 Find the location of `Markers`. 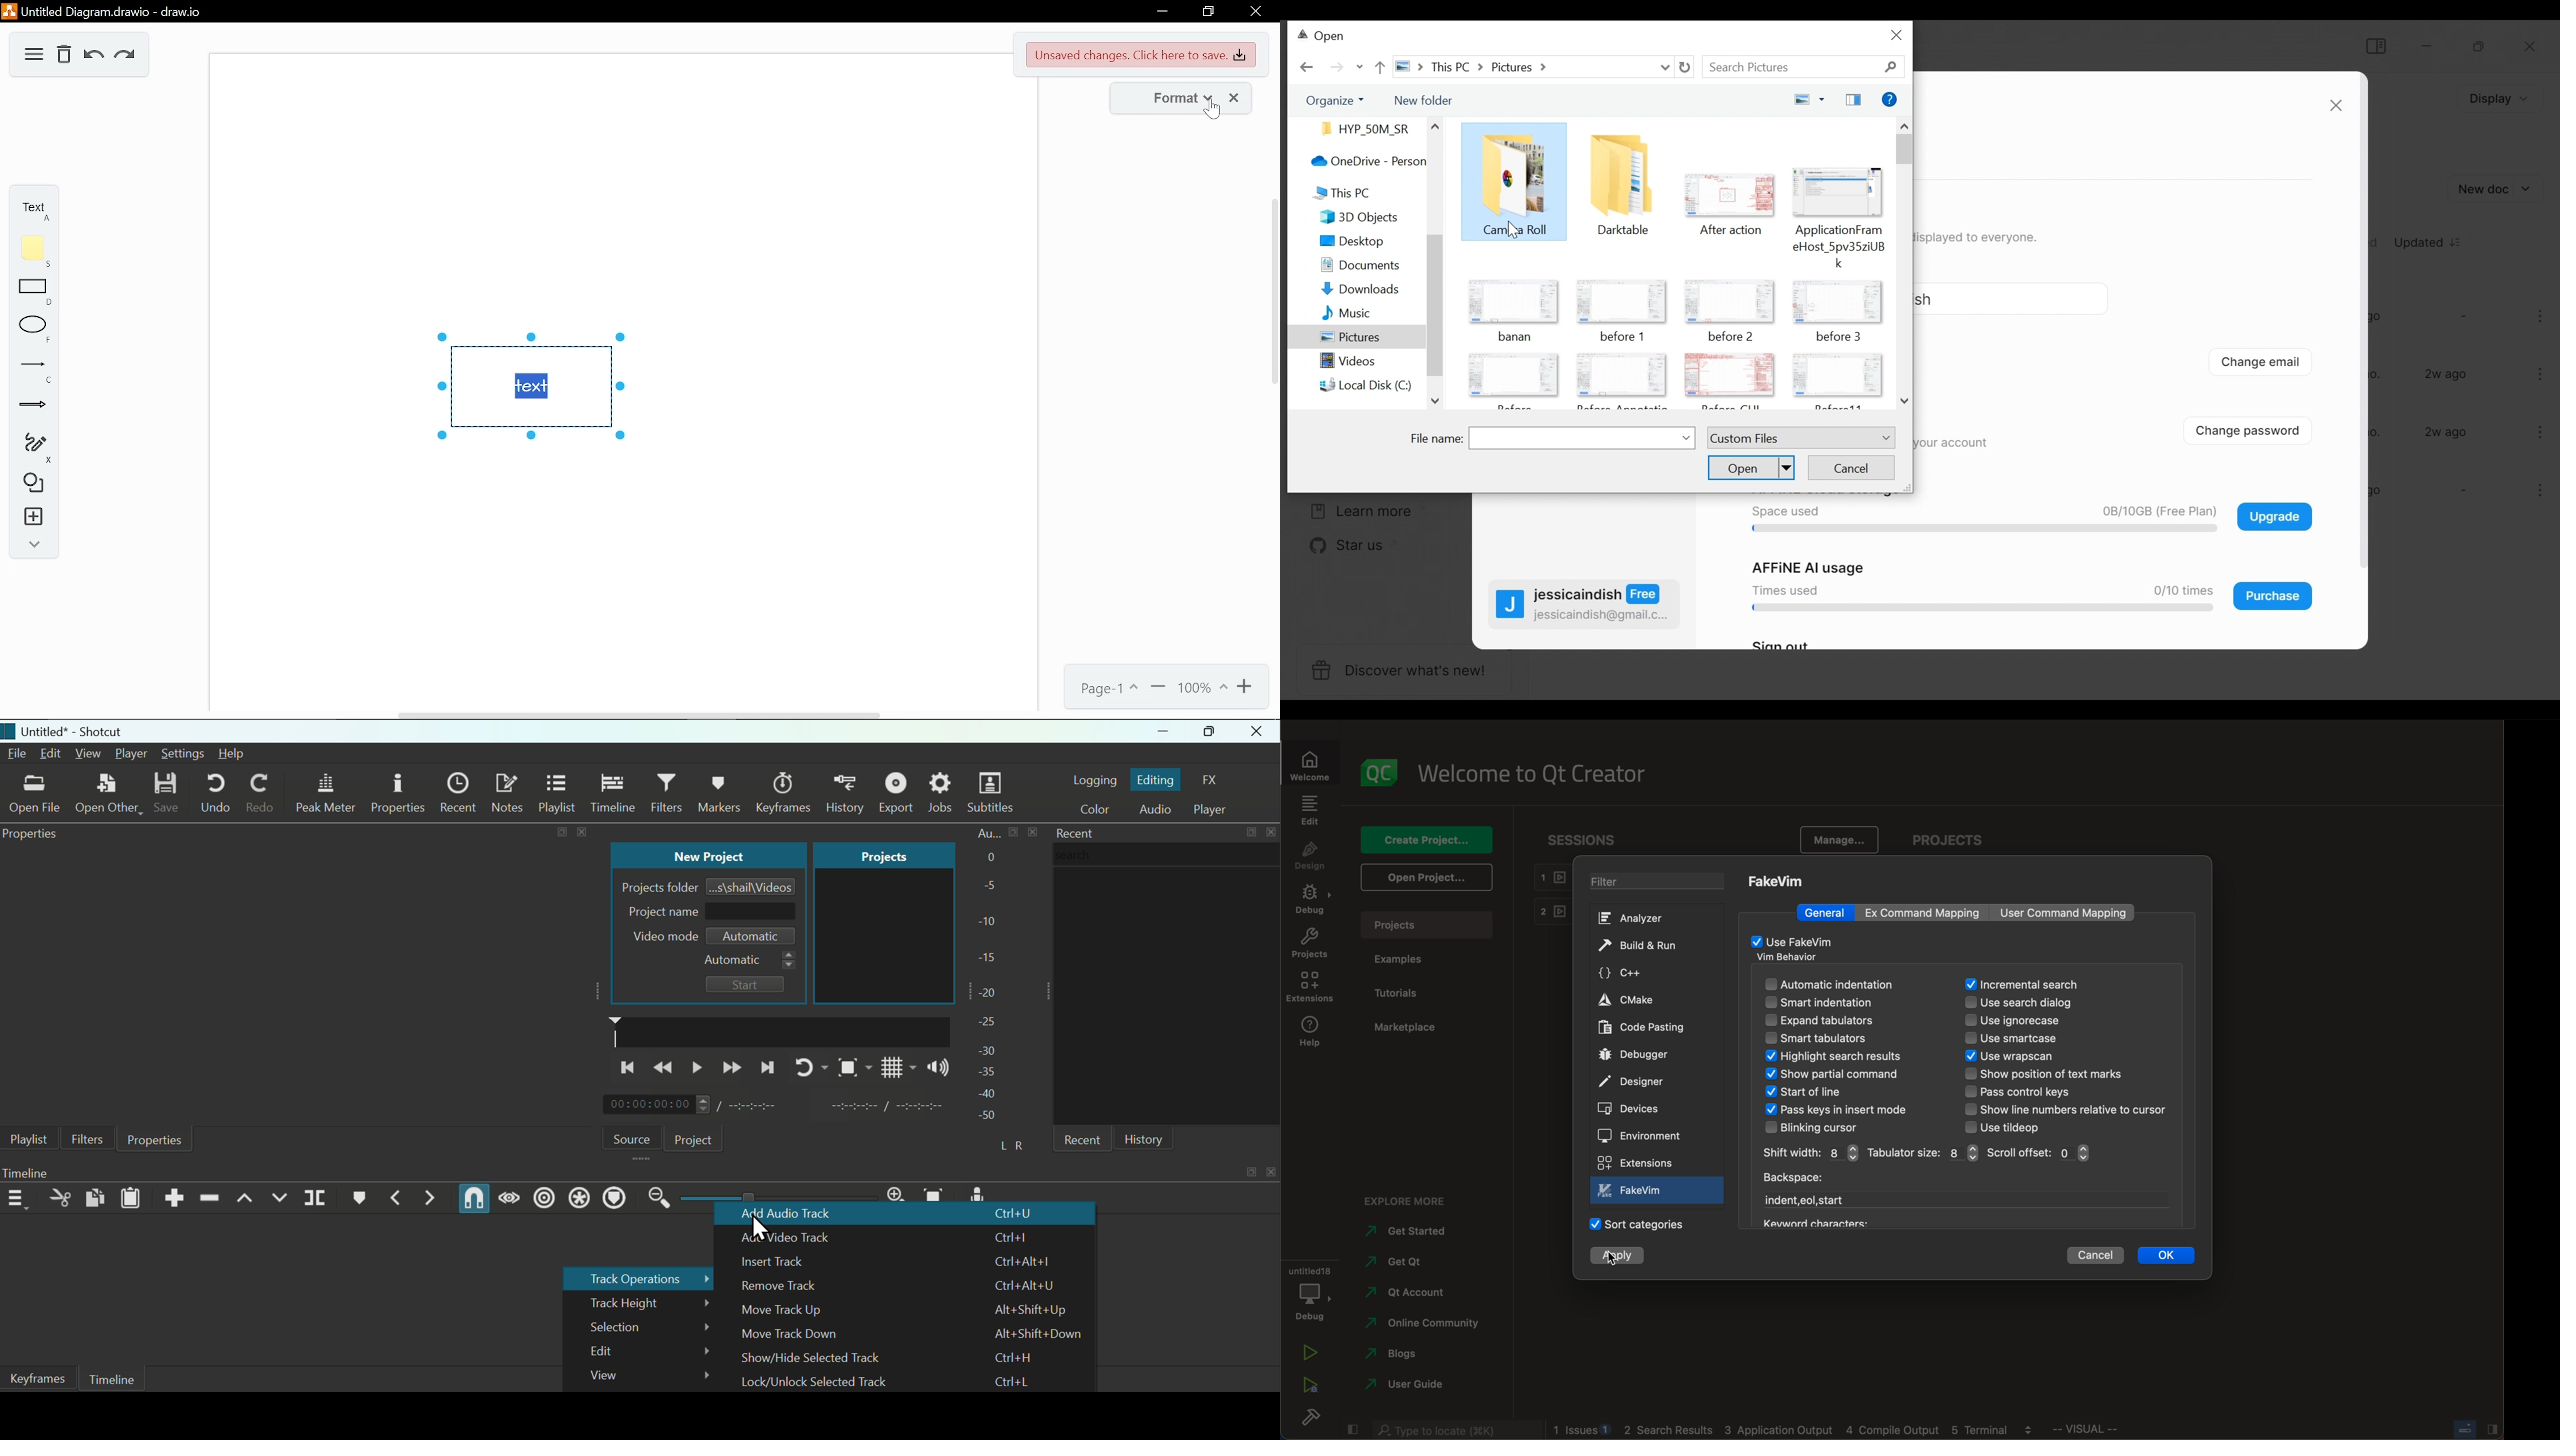

Markers is located at coordinates (784, 787).